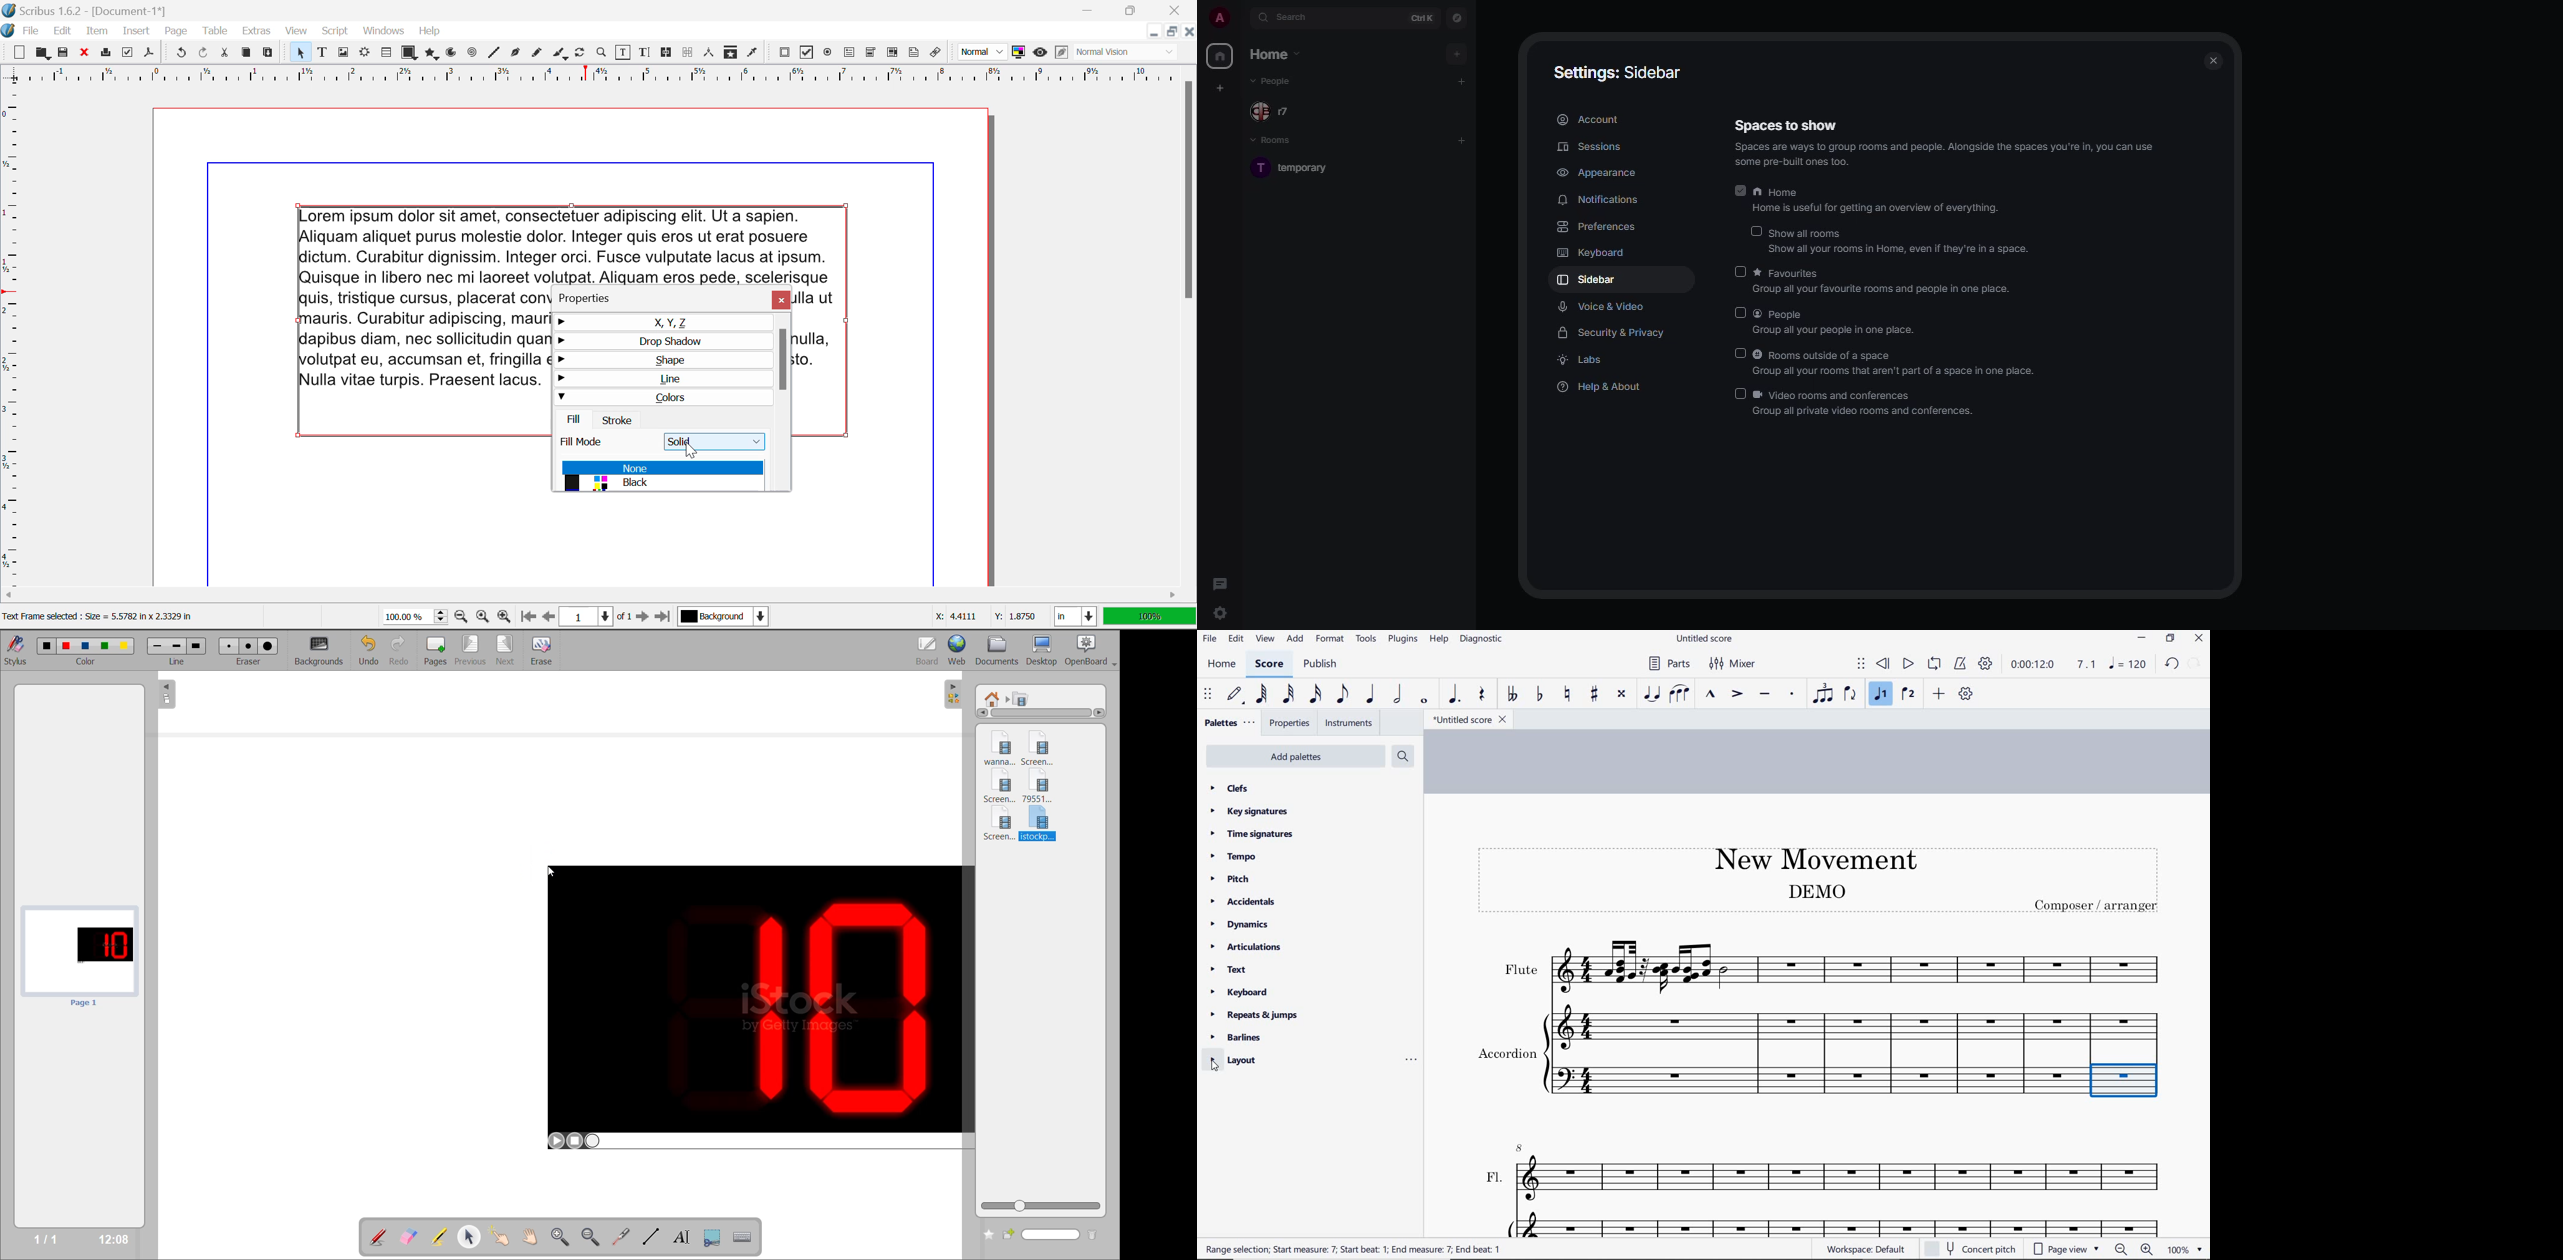  Describe the element at coordinates (368, 651) in the screenshot. I see `undo` at that location.